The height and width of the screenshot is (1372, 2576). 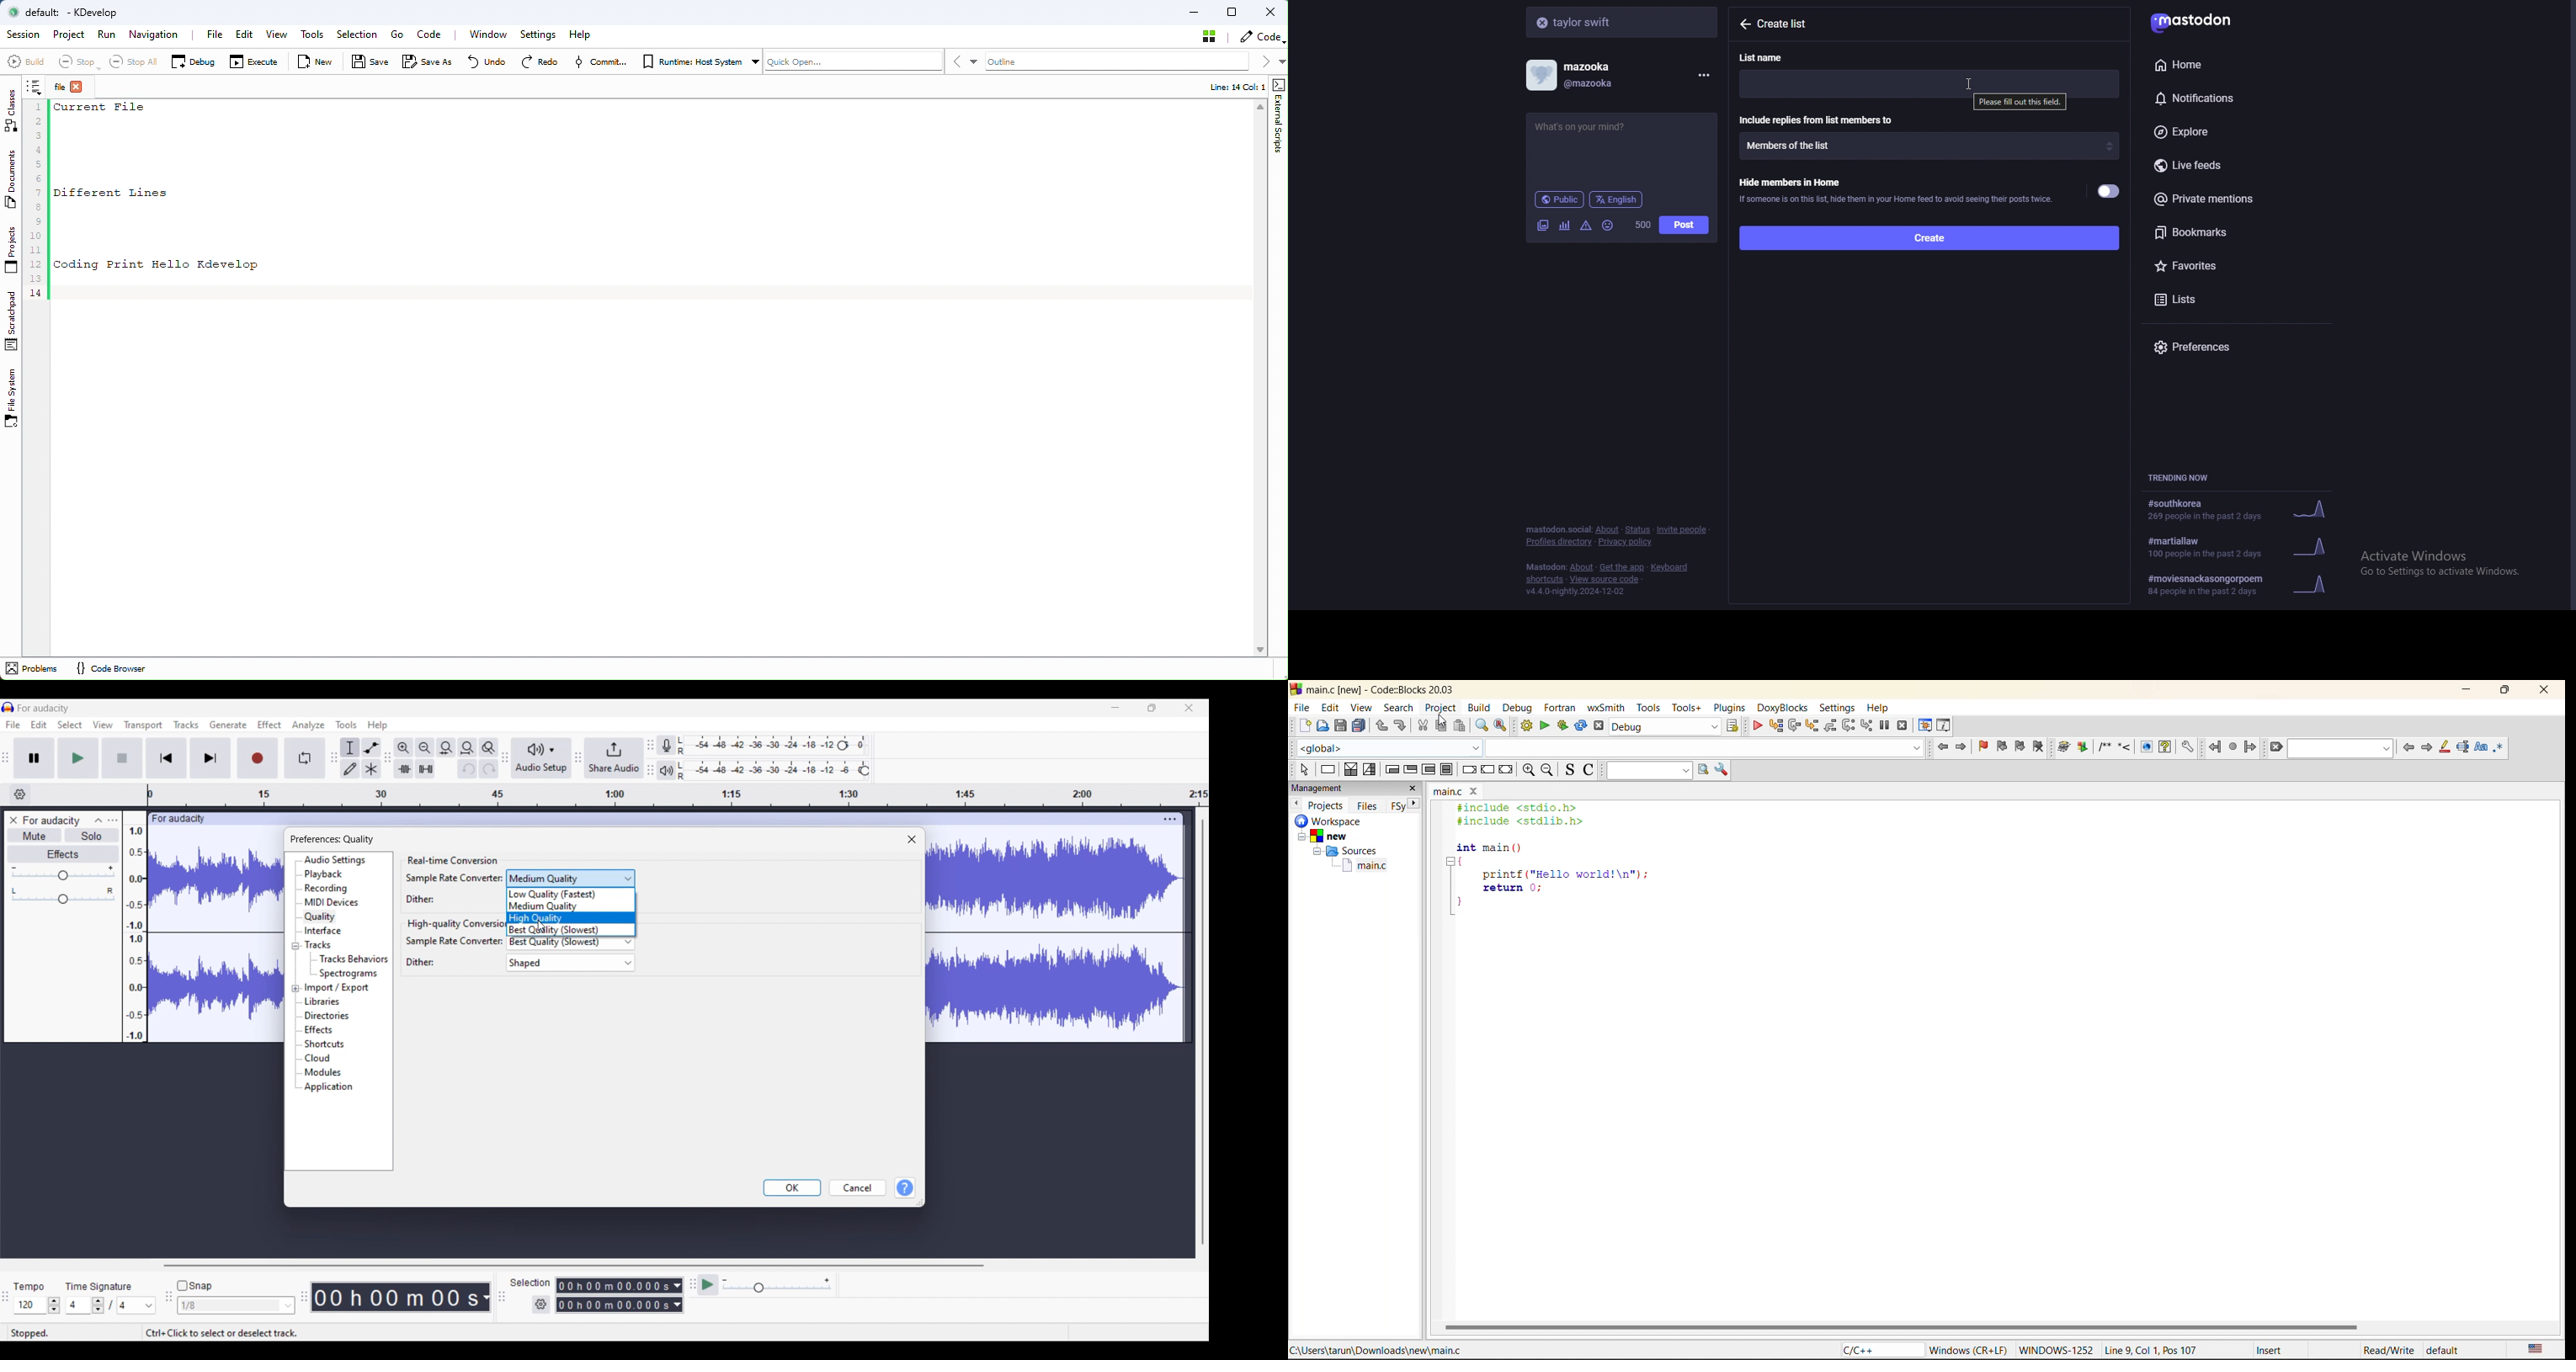 I want to click on various info, so click(x=1946, y=724).